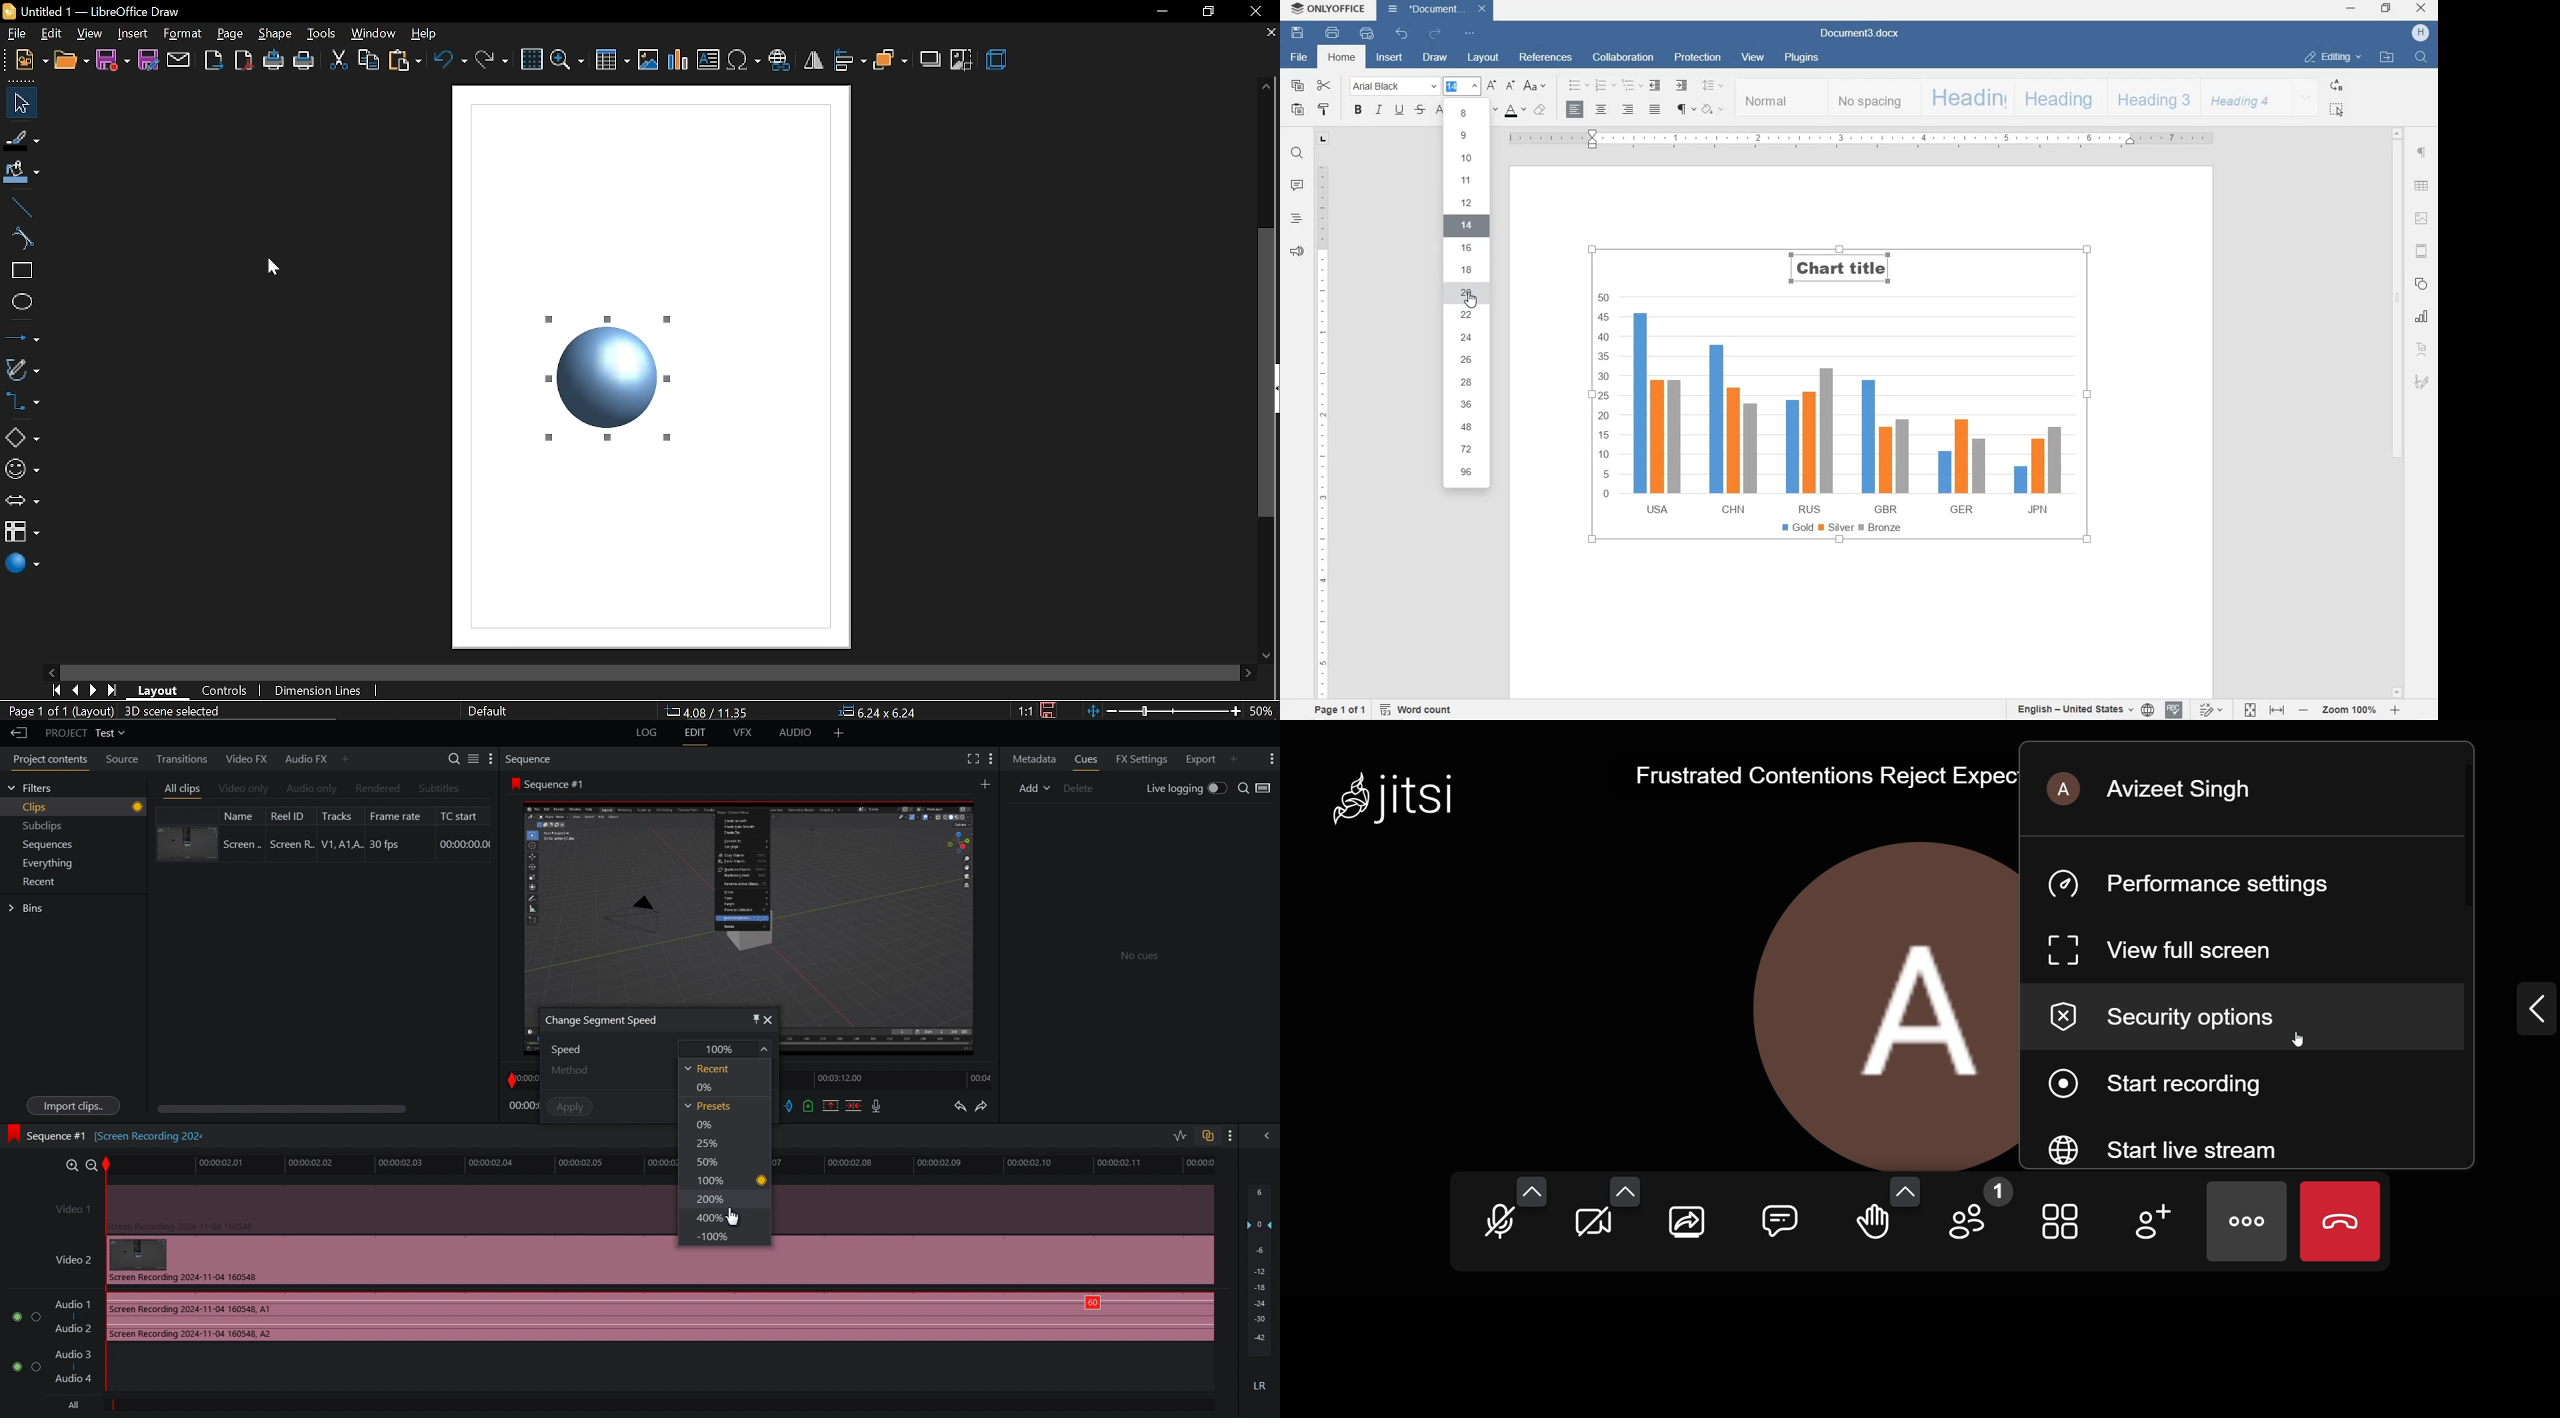 This screenshot has width=2576, height=1428. What do you see at coordinates (2422, 217) in the screenshot?
I see `IMAGE SETTINGS` at bounding box center [2422, 217].